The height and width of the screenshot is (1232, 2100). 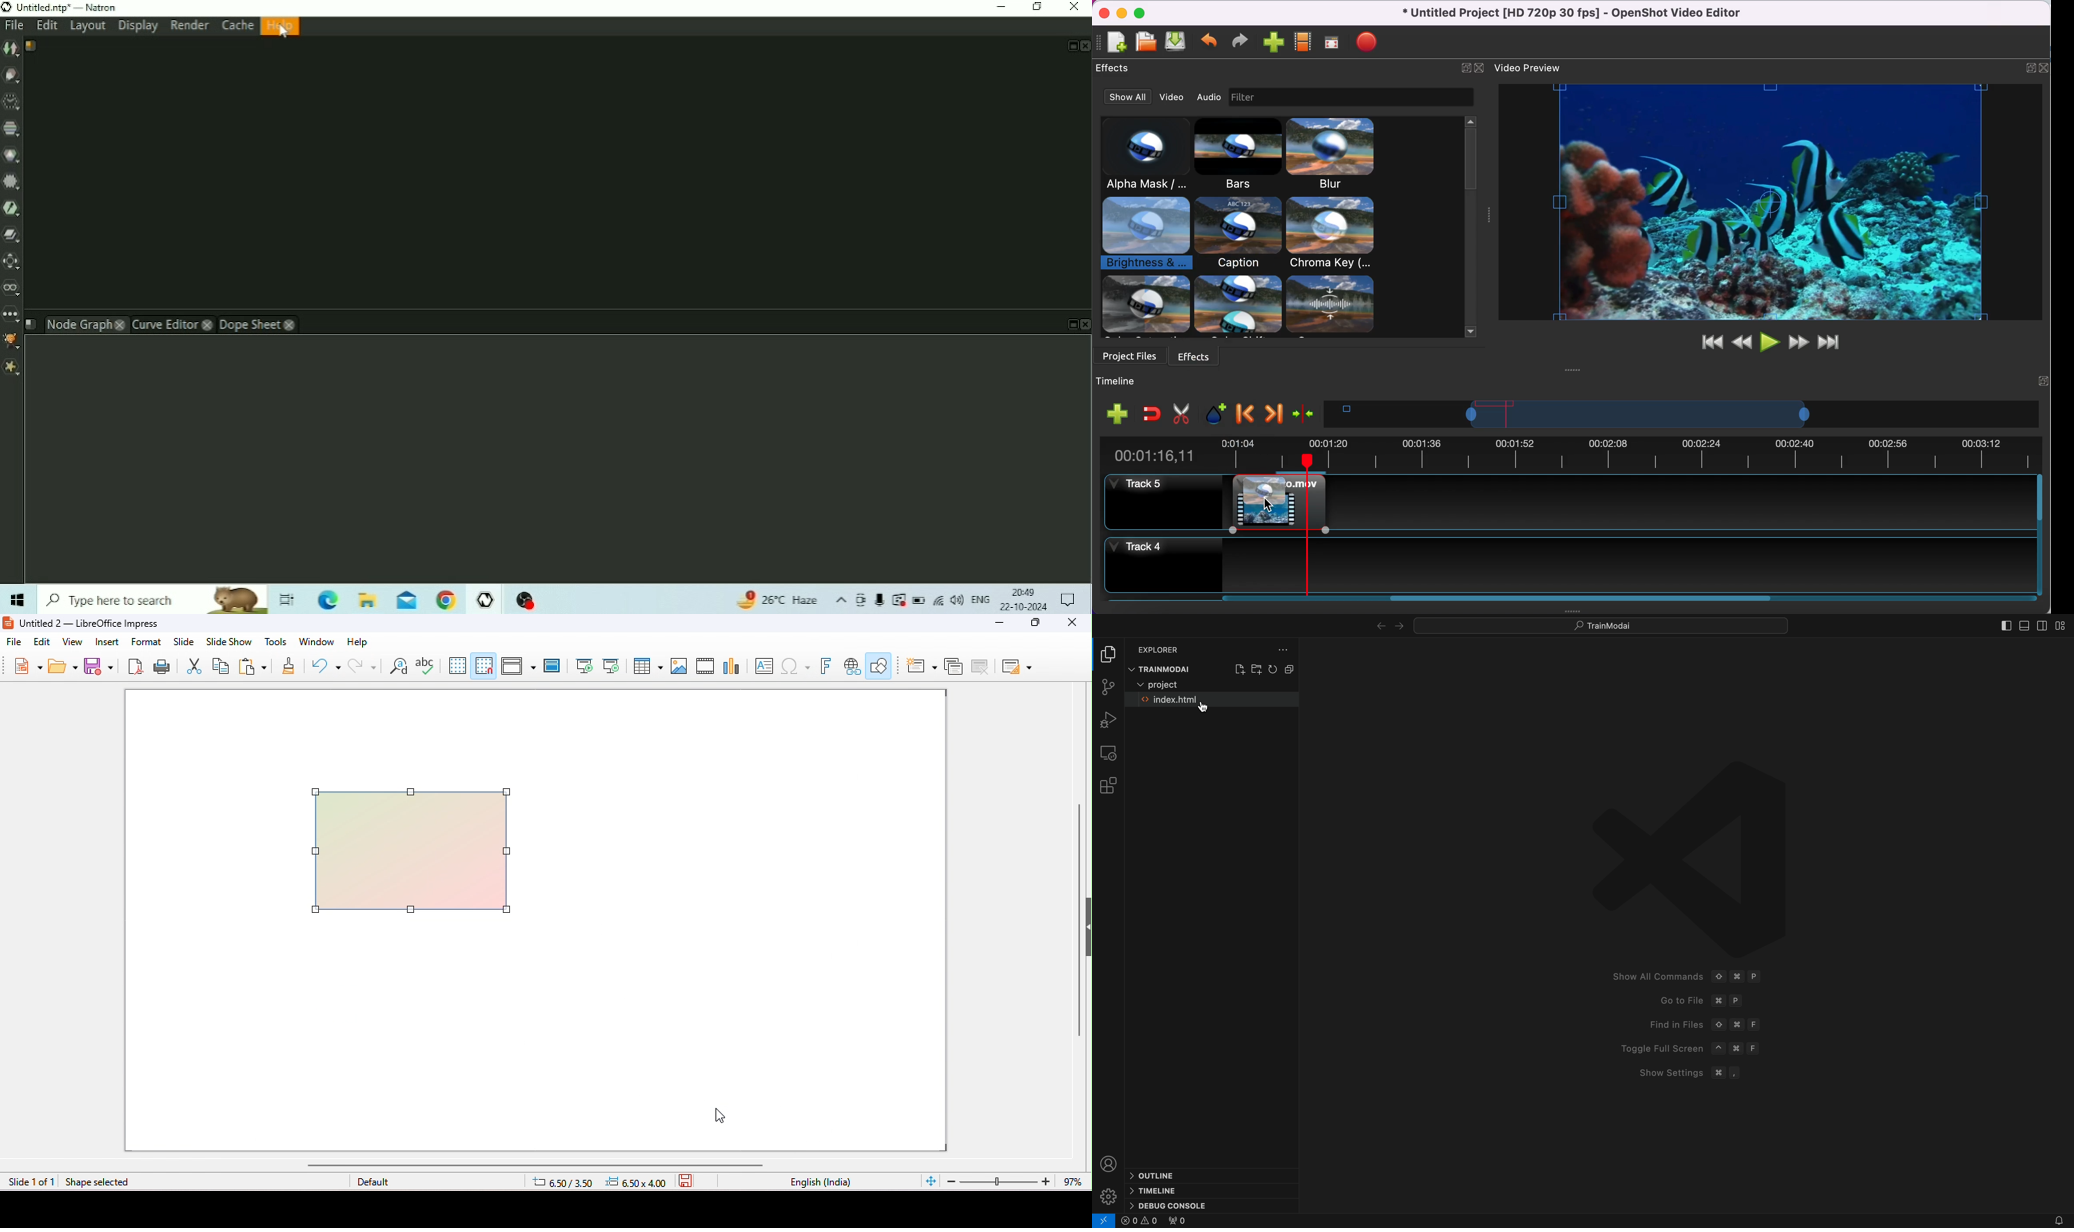 I want to click on redo, so click(x=1238, y=42).